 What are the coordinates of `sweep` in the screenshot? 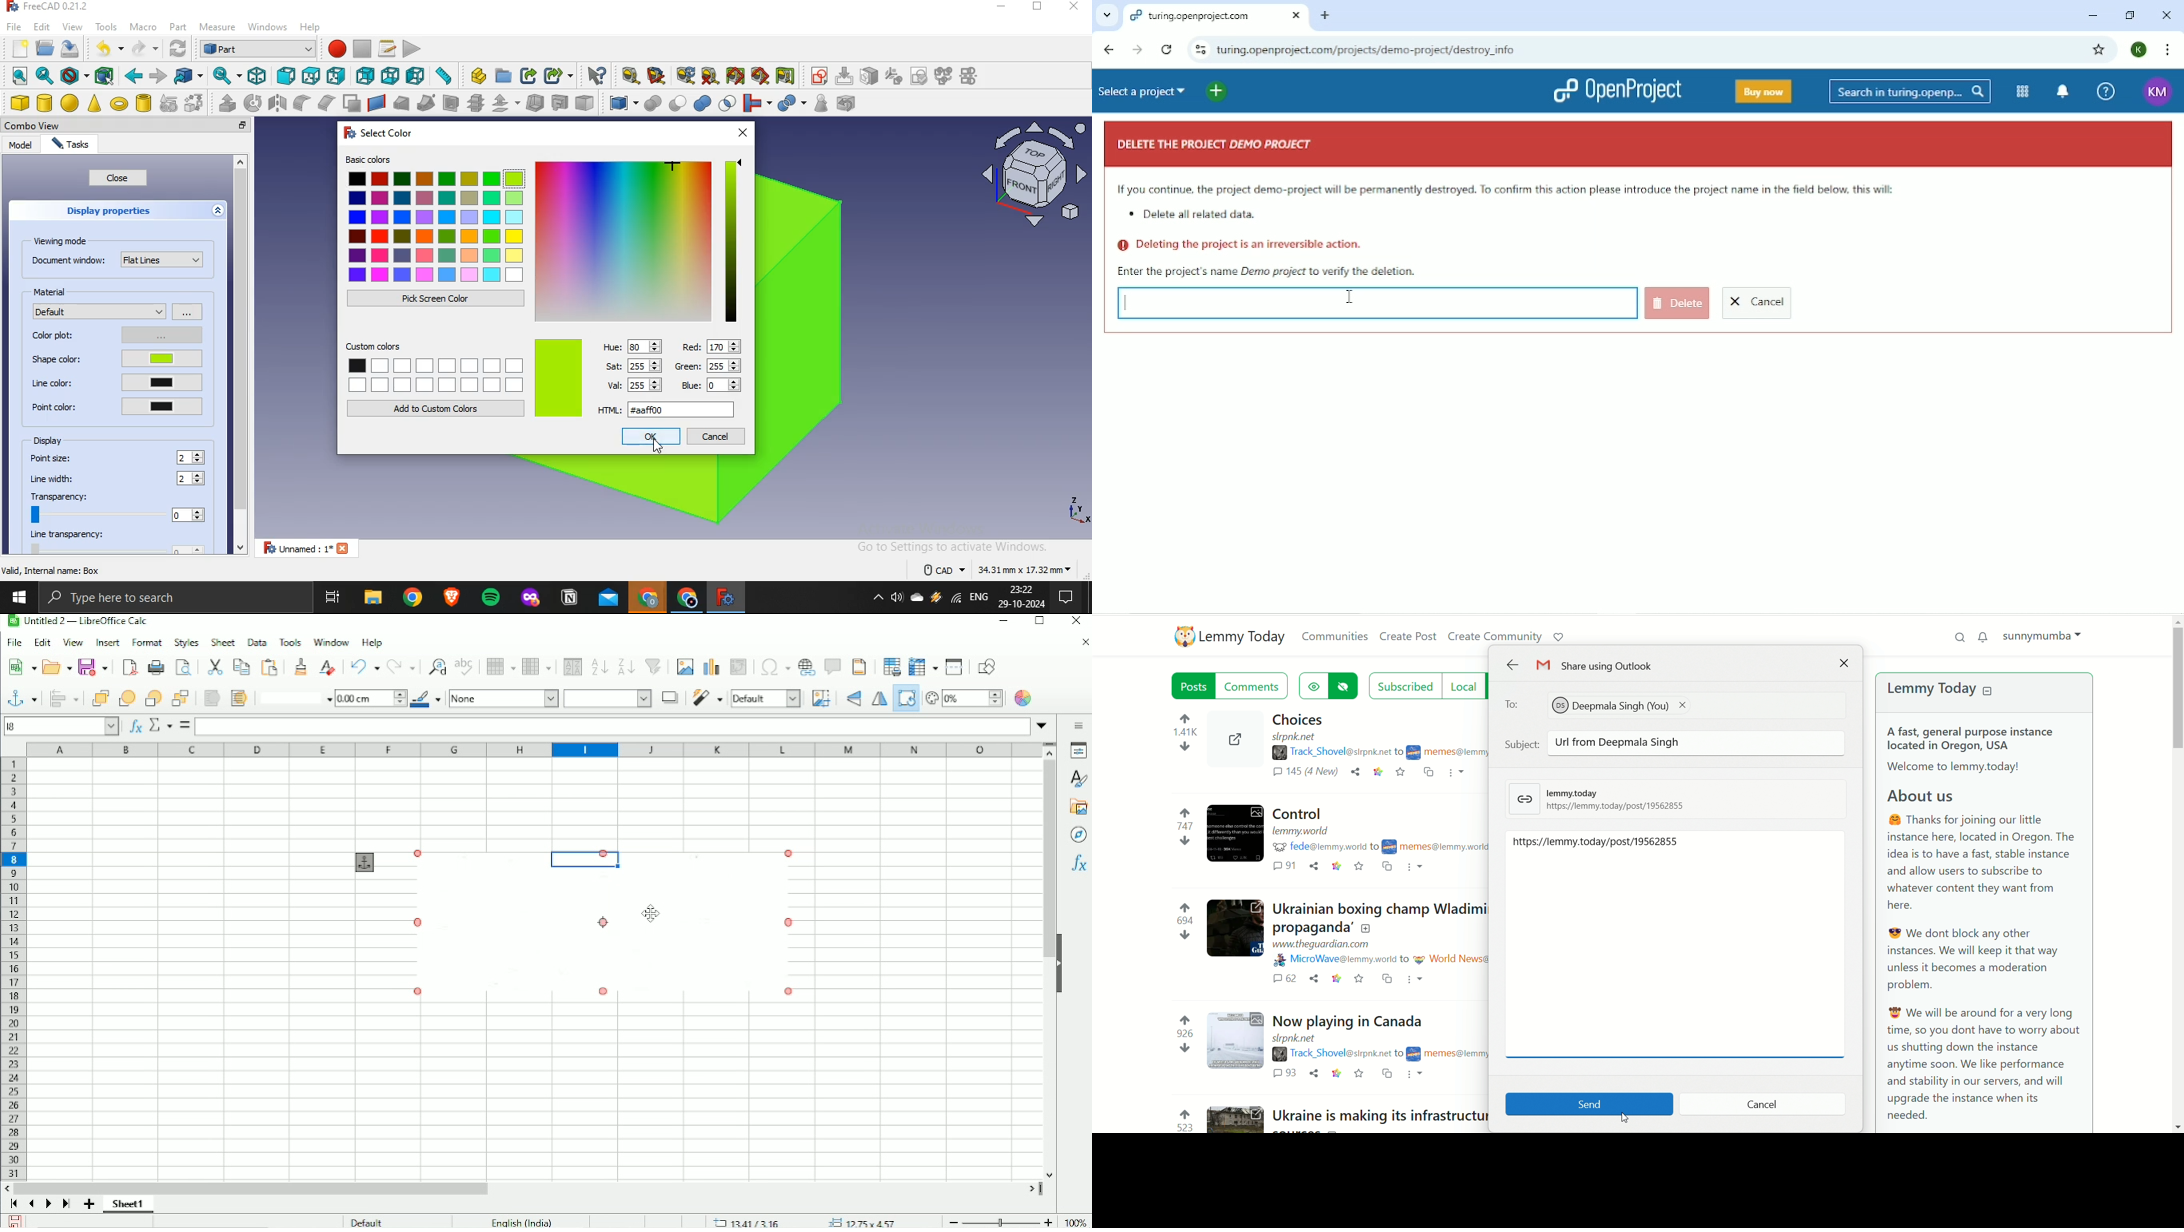 It's located at (426, 102).